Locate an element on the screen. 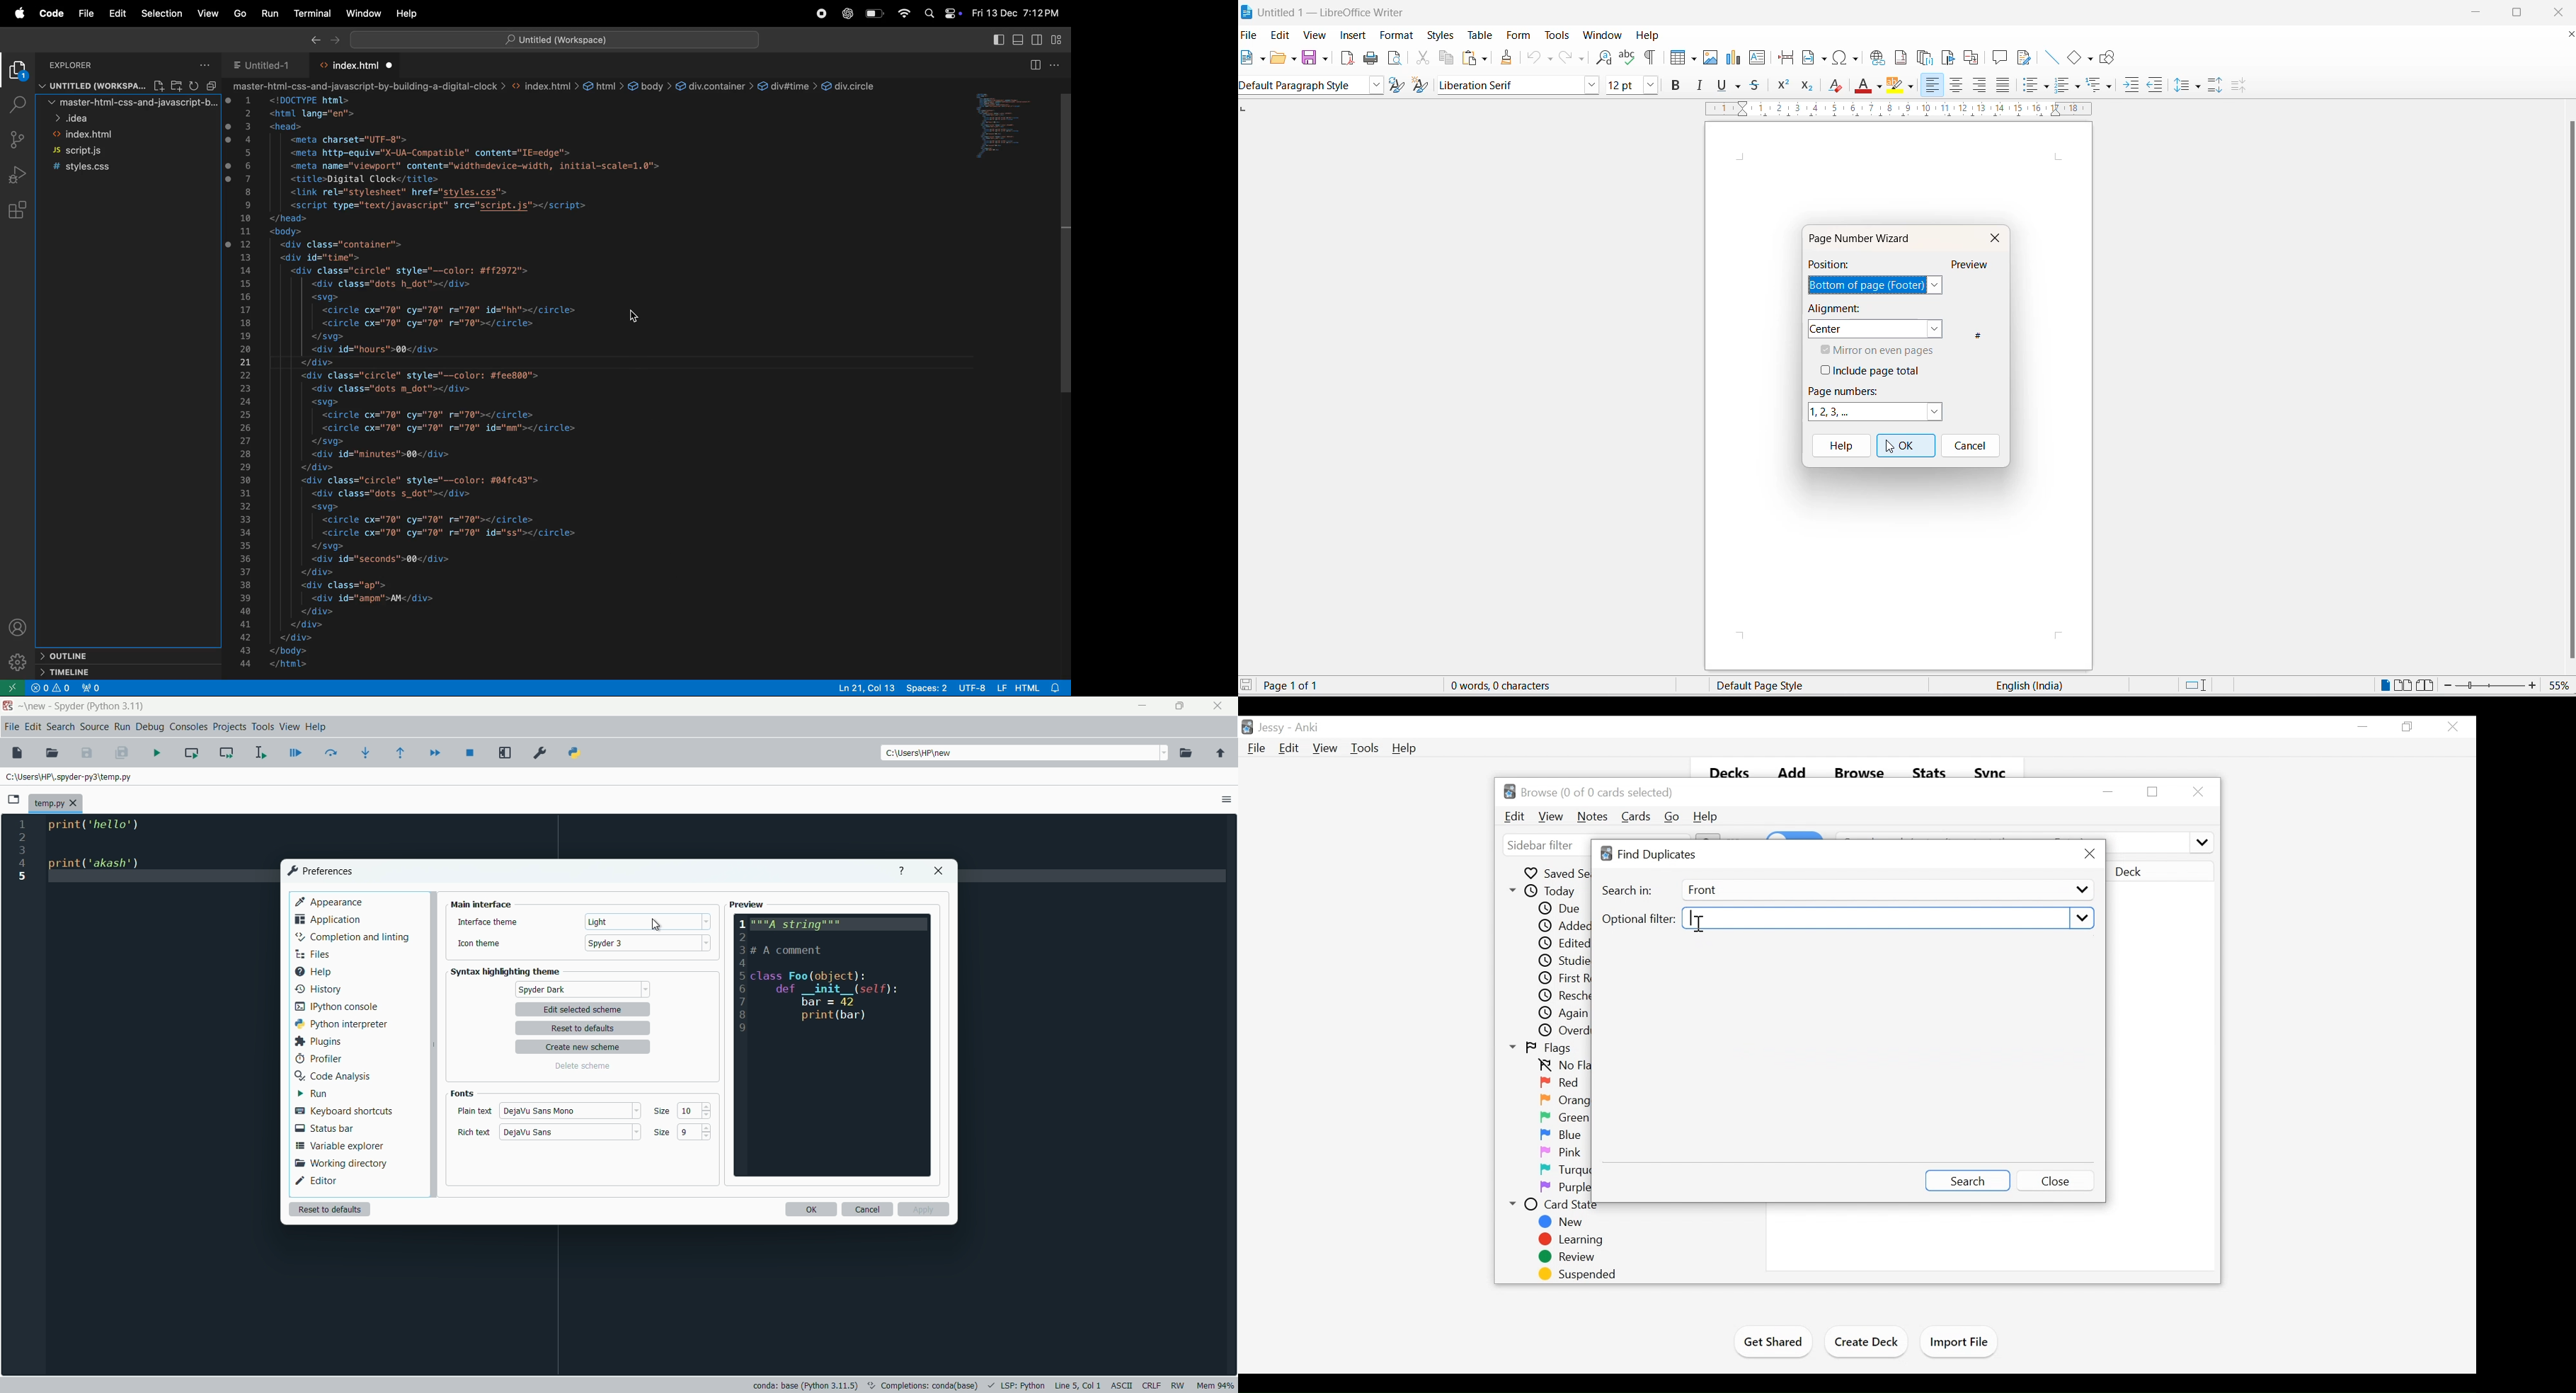  Review is located at coordinates (1566, 1258).